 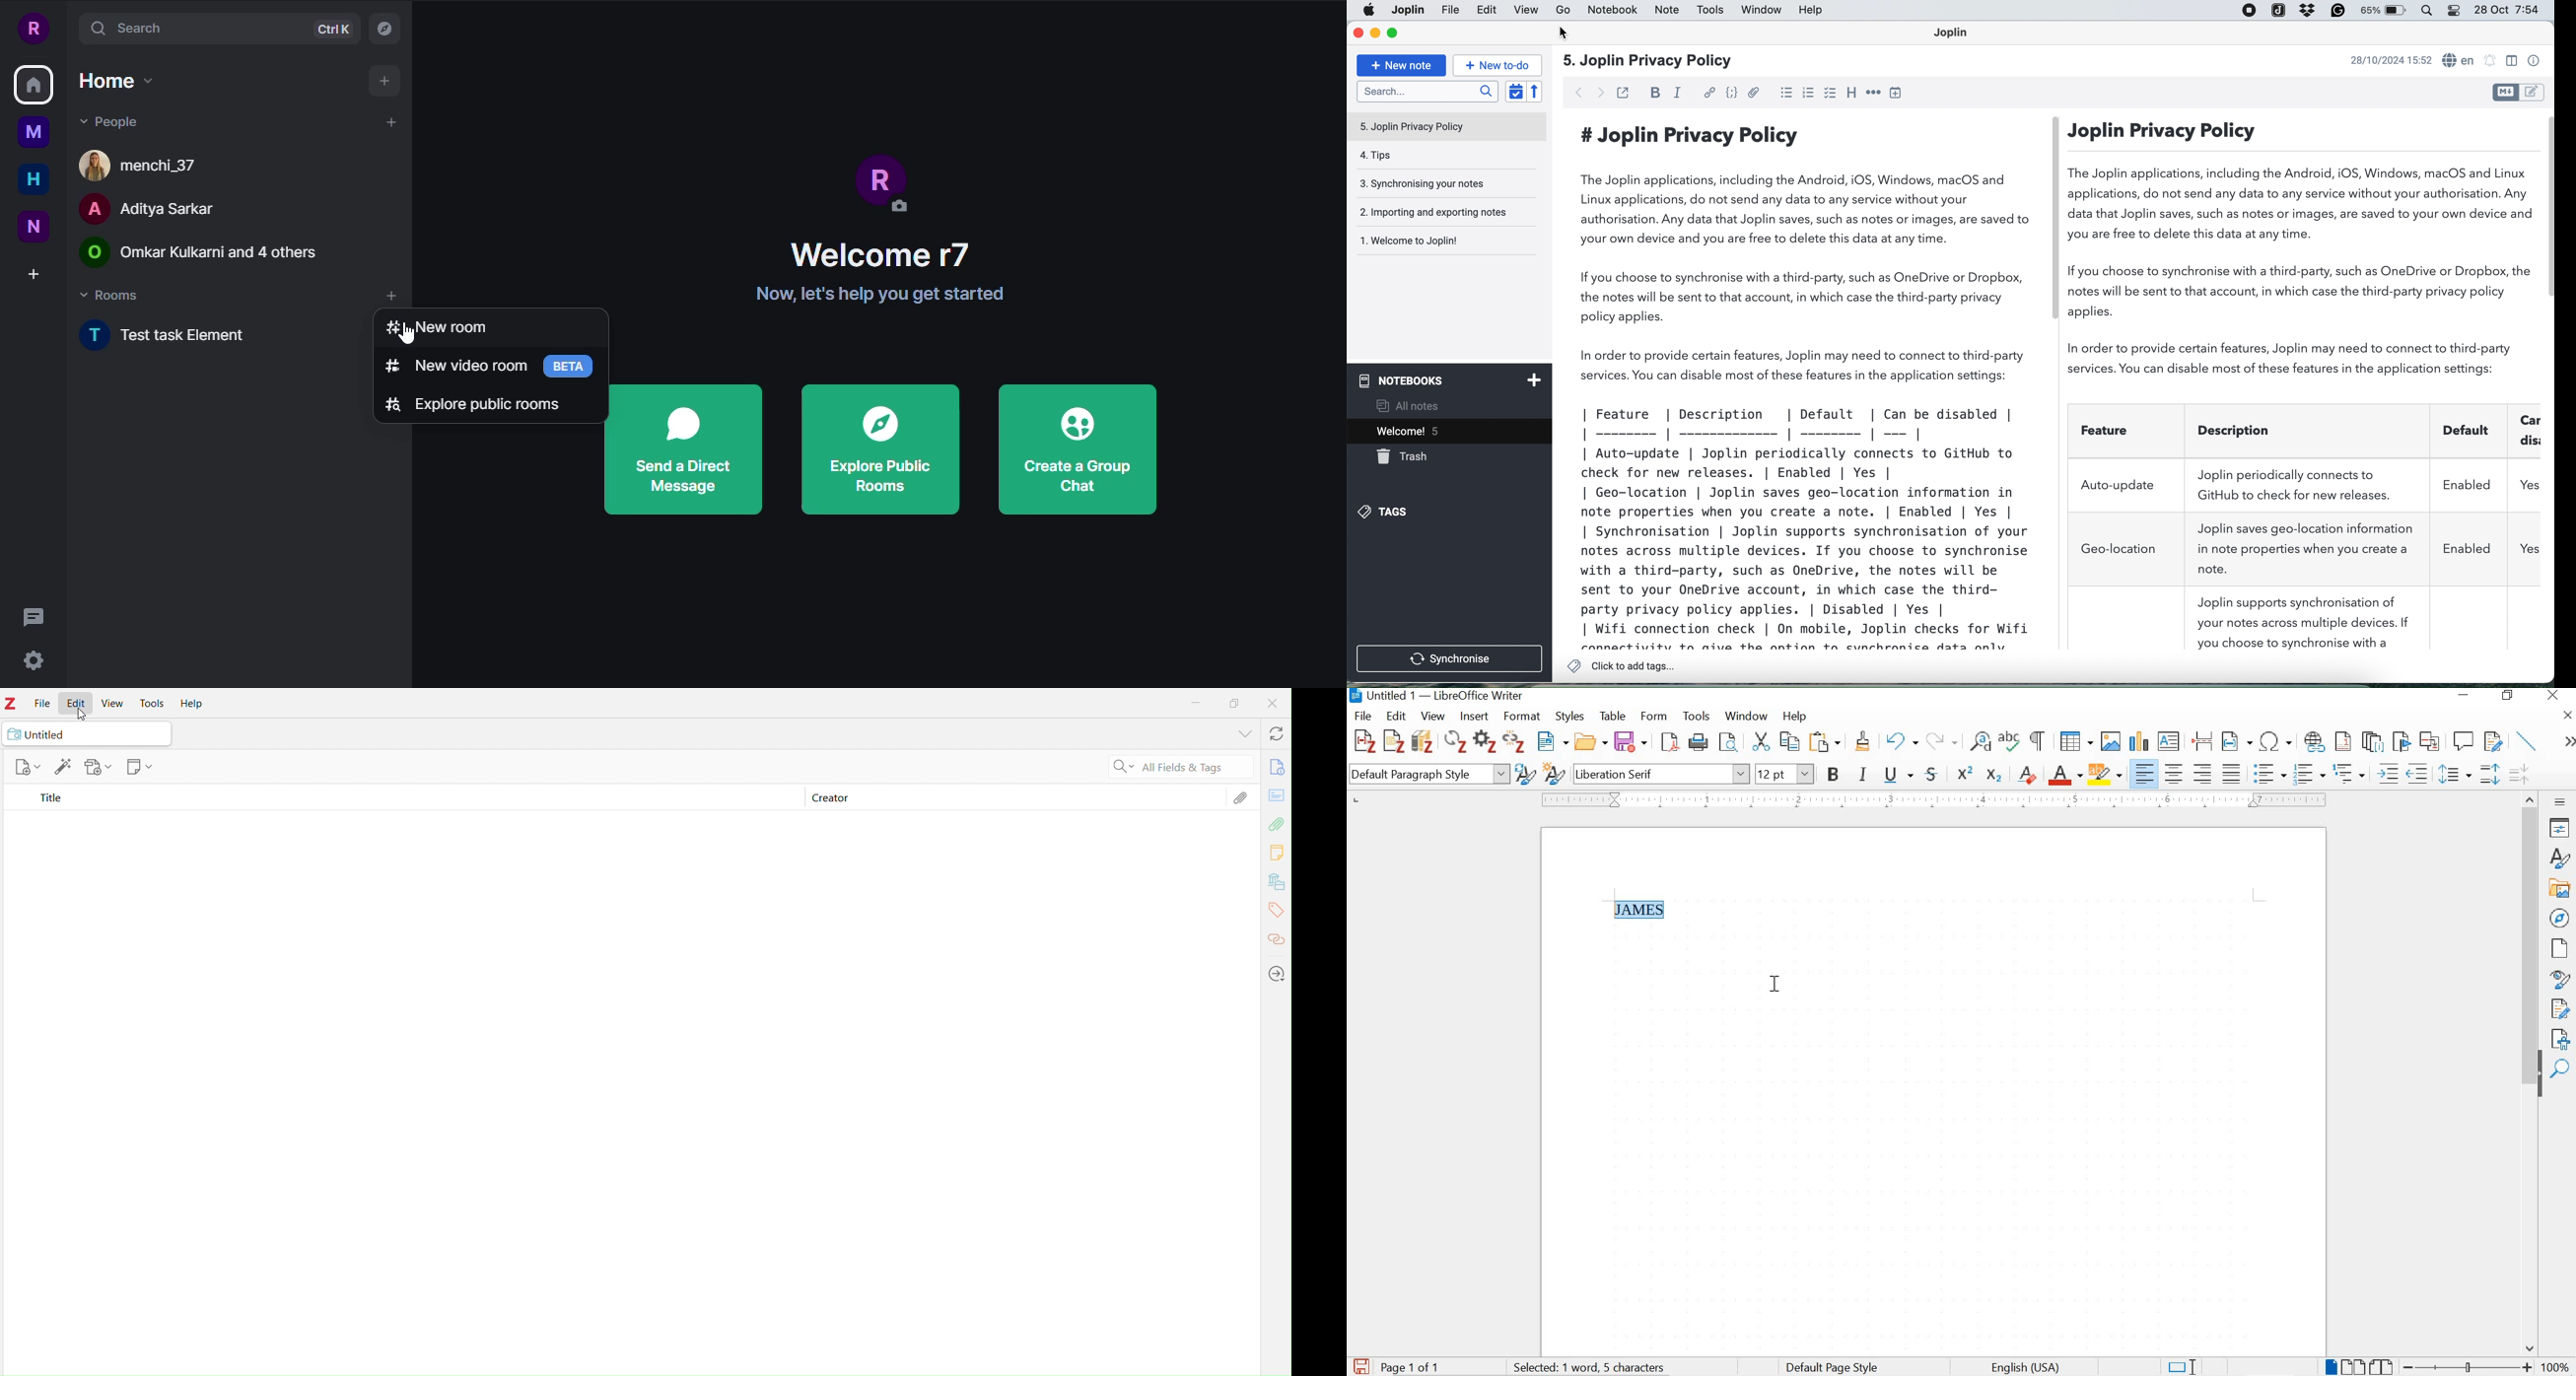 What do you see at coordinates (1276, 768) in the screenshot?
I see `Info` at bounding box center [1276, 768].